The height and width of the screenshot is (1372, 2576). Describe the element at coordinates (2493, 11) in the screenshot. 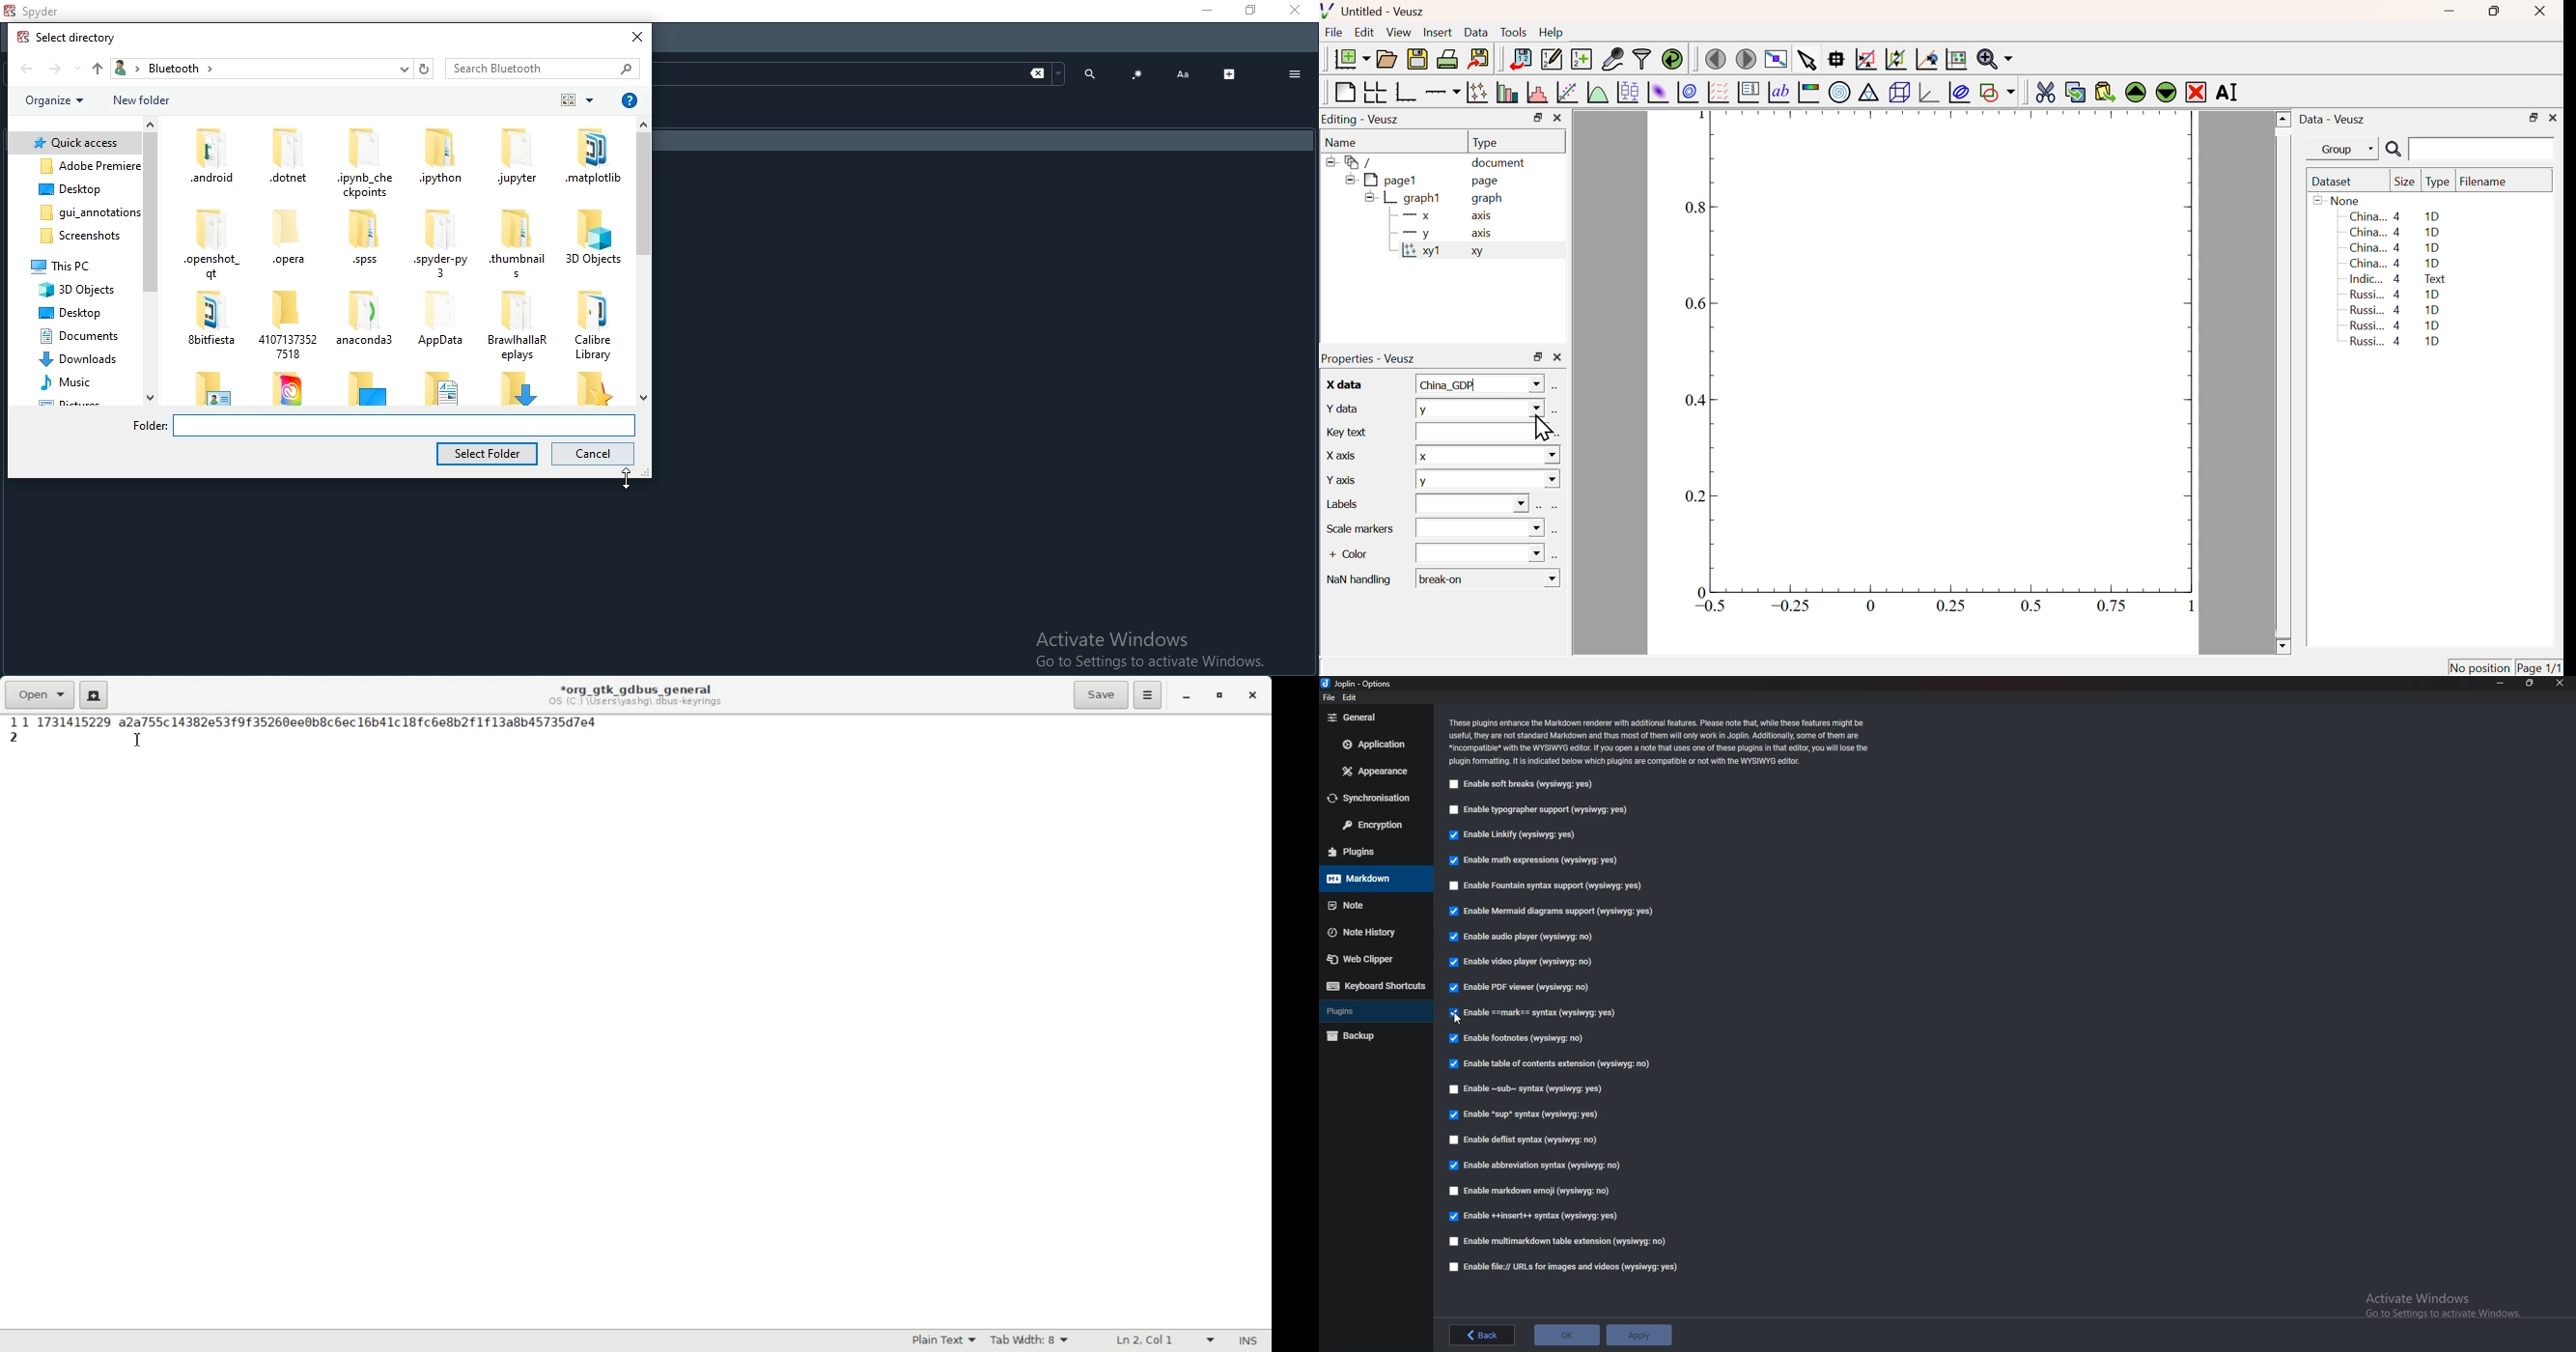

I see `Restore Down` at that location.